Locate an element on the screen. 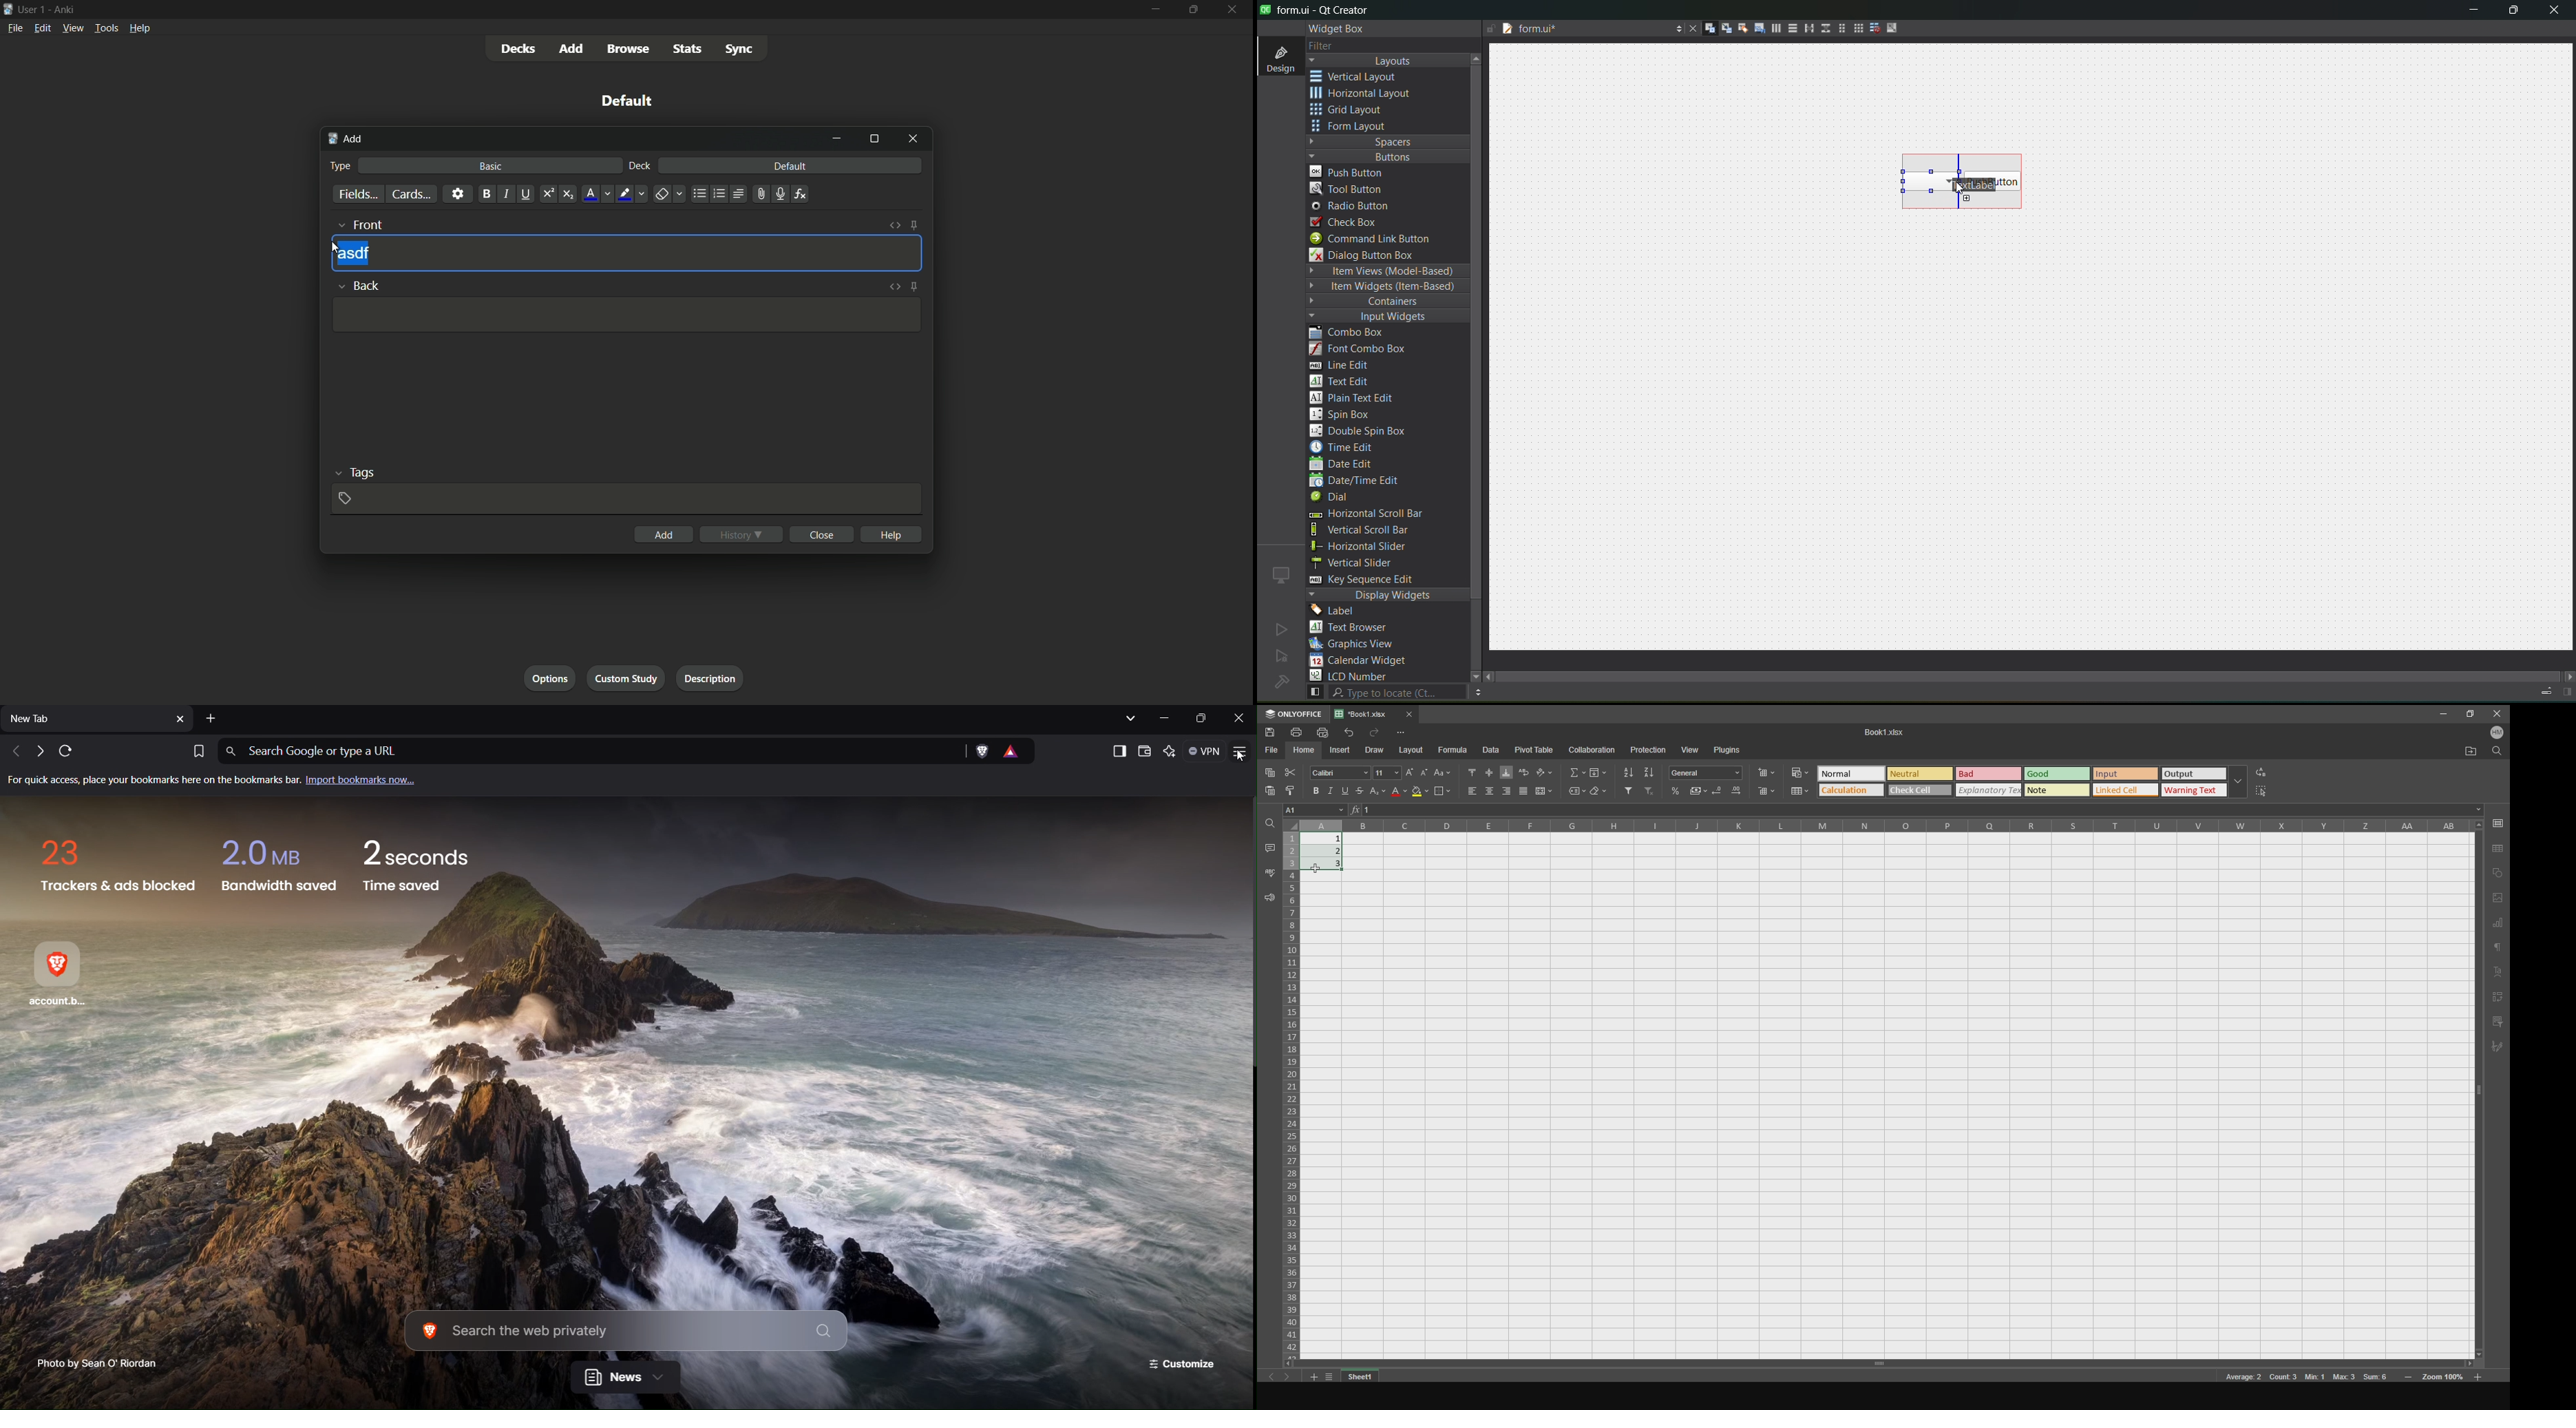 This screenshot has height=1428, width=2576. select all is located at coordinates (2269, 792).